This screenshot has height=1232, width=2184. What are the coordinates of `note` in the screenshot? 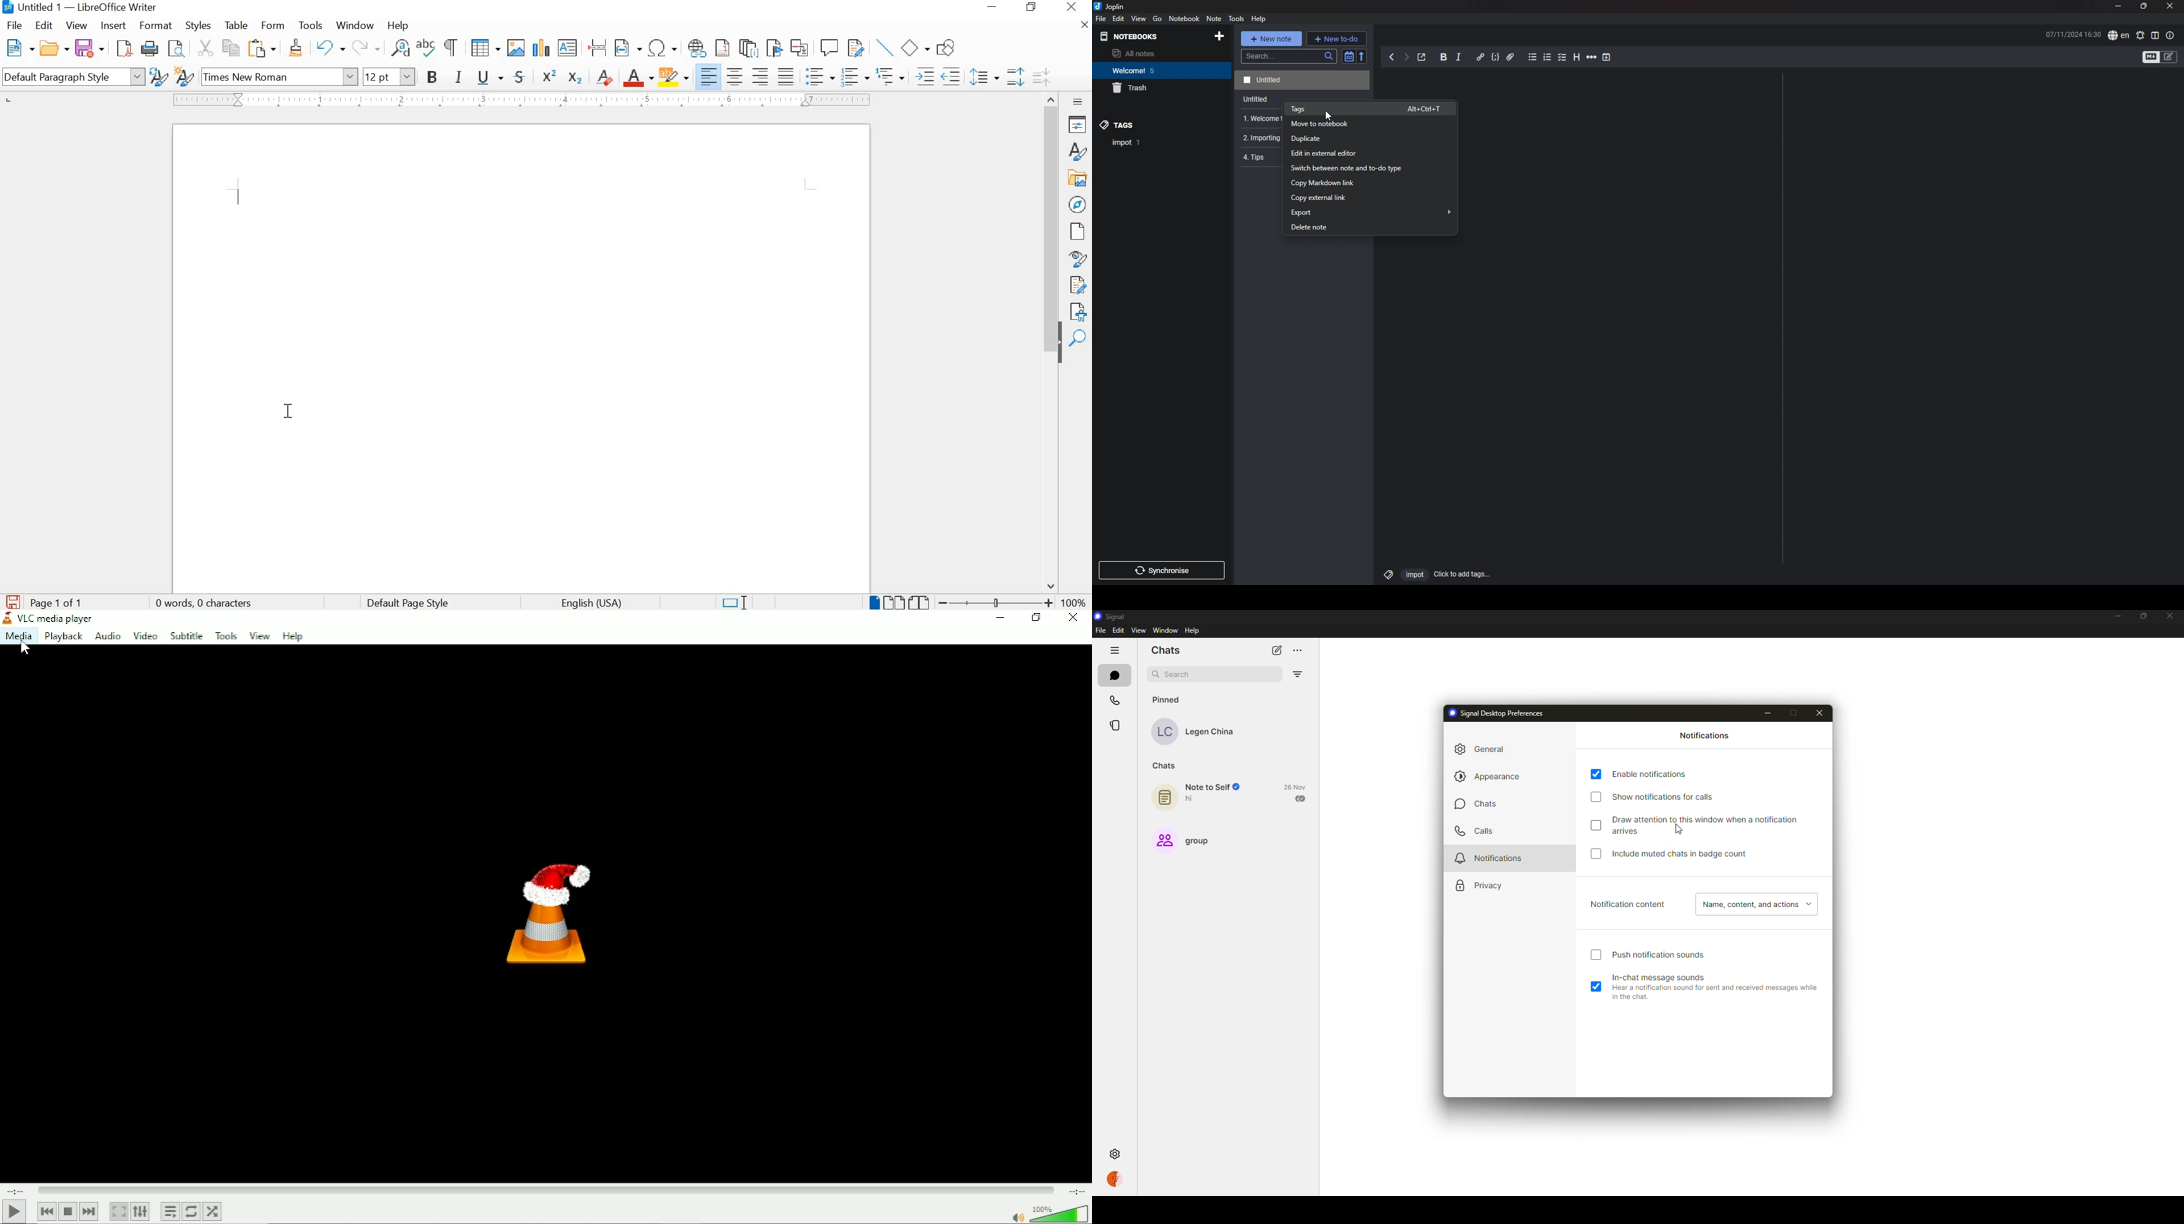 It's located at (1214, 18).